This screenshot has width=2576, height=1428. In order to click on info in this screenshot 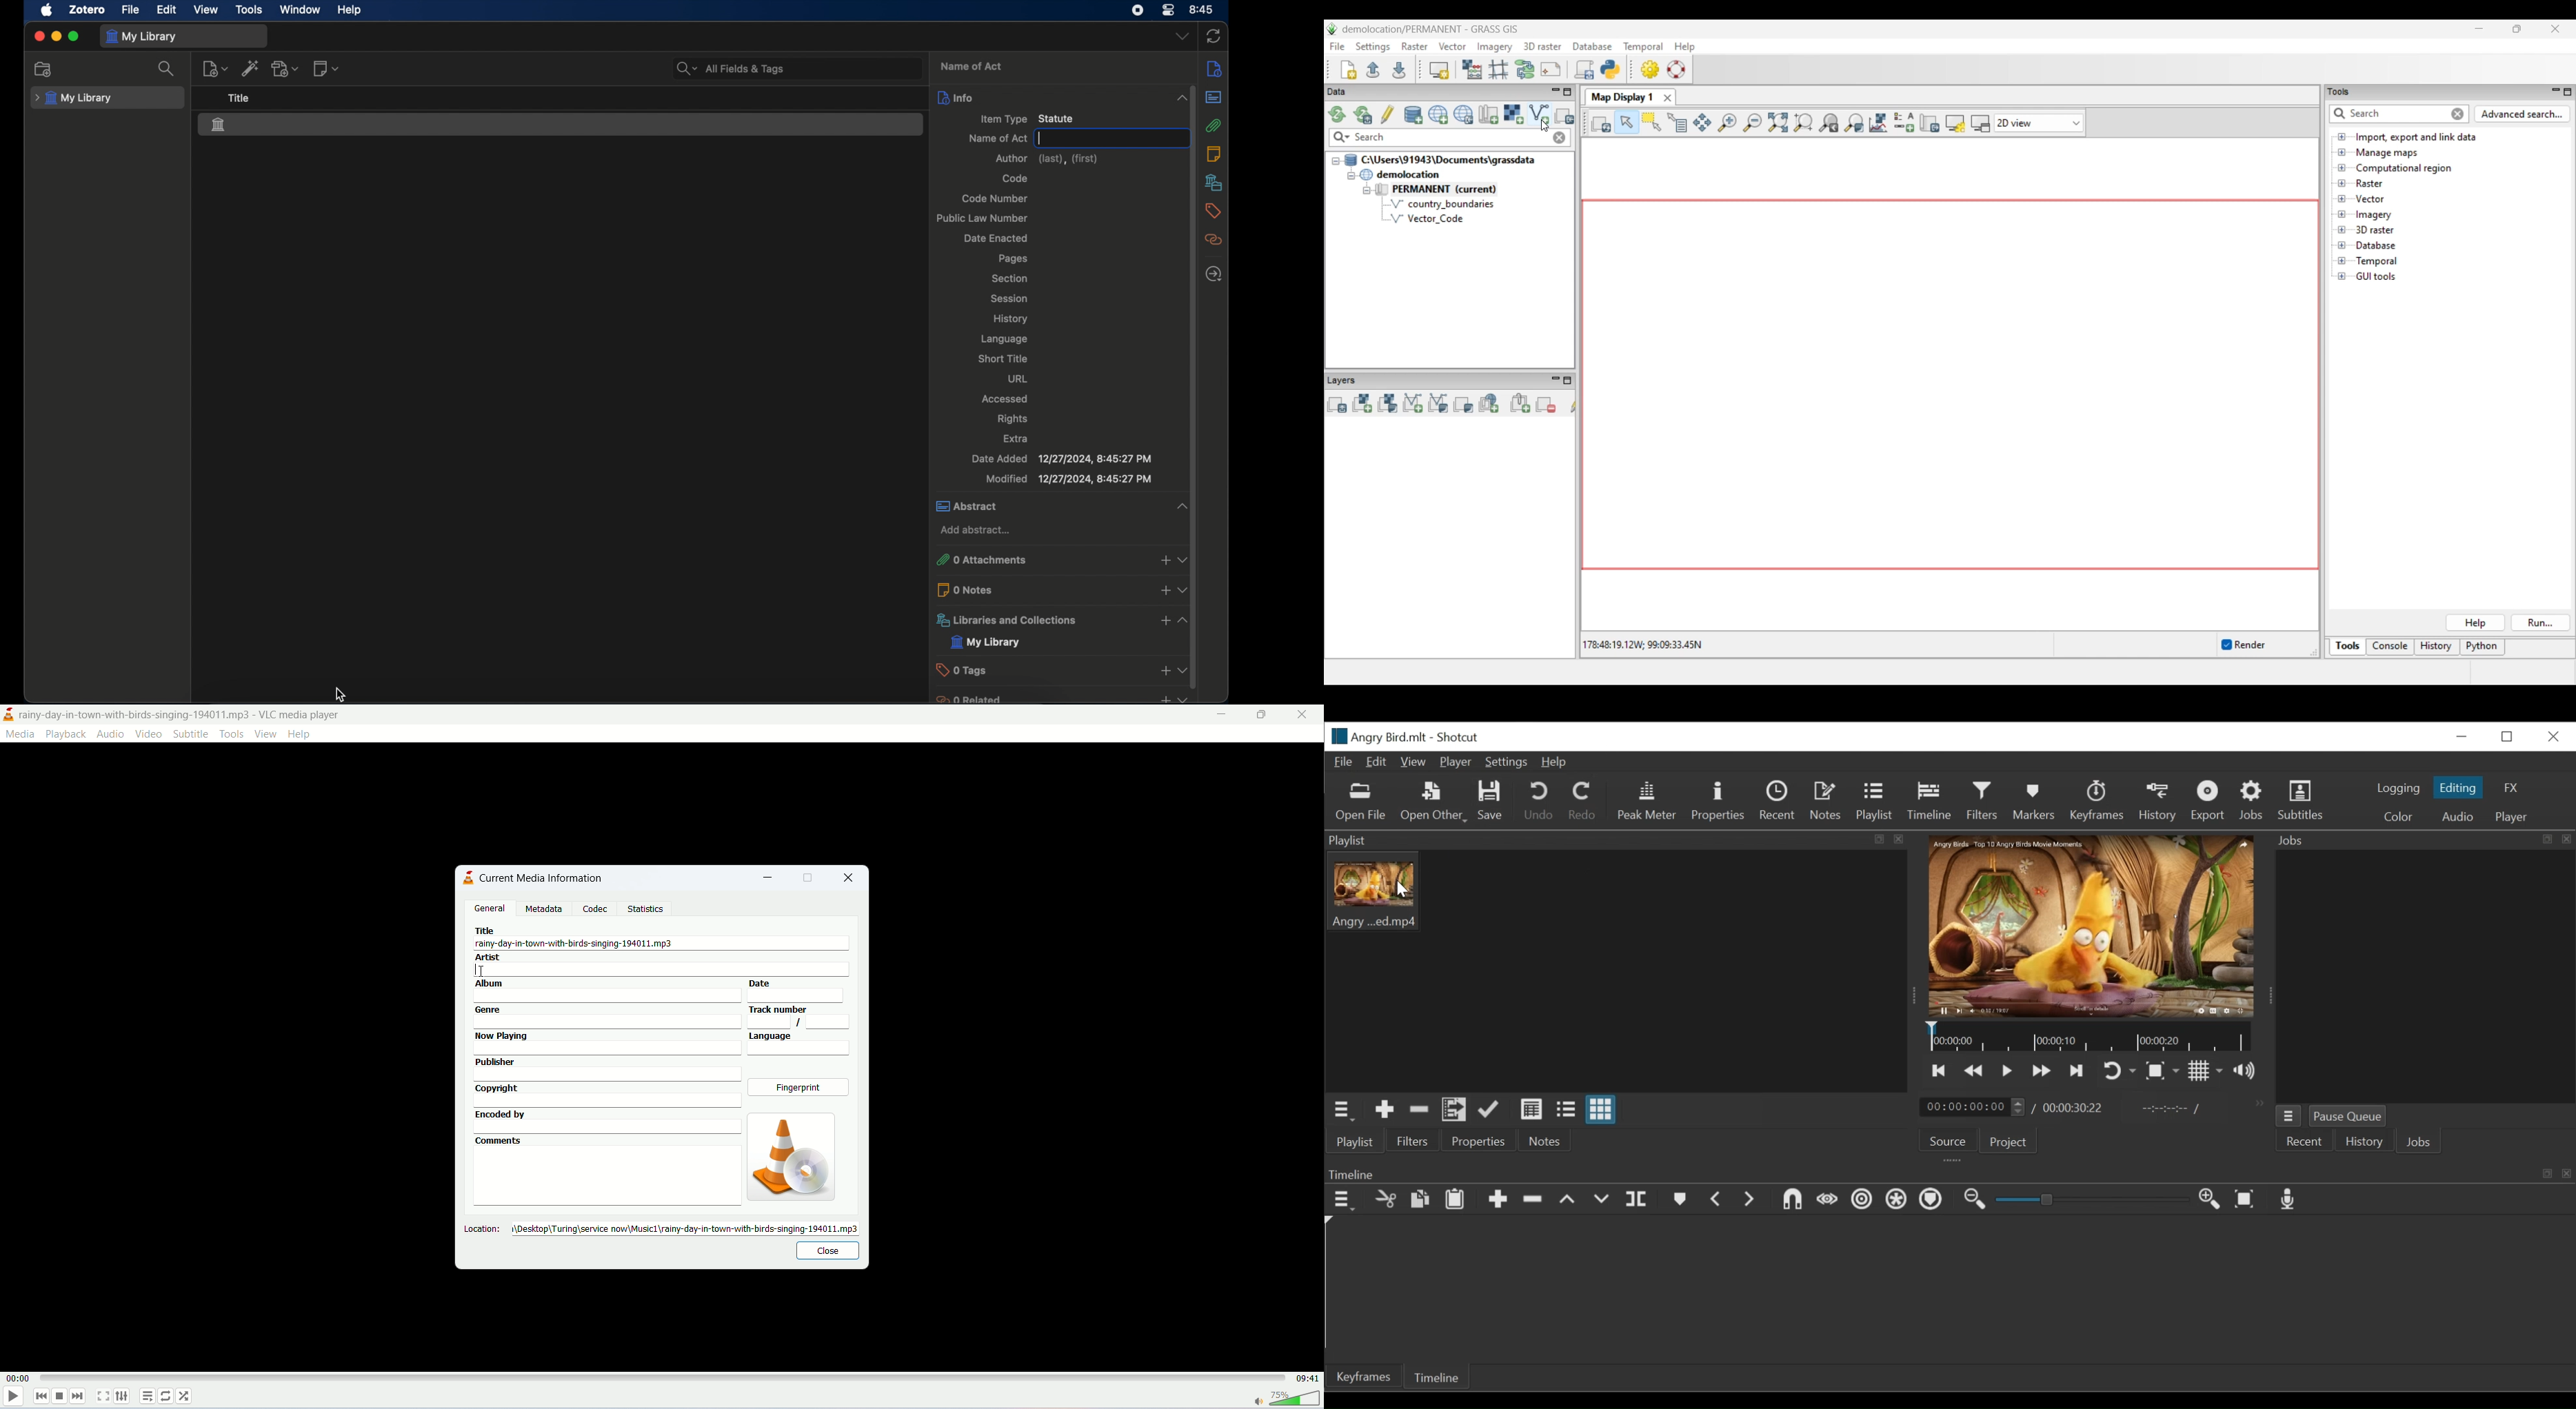, I will do `click(1050, 97)`.